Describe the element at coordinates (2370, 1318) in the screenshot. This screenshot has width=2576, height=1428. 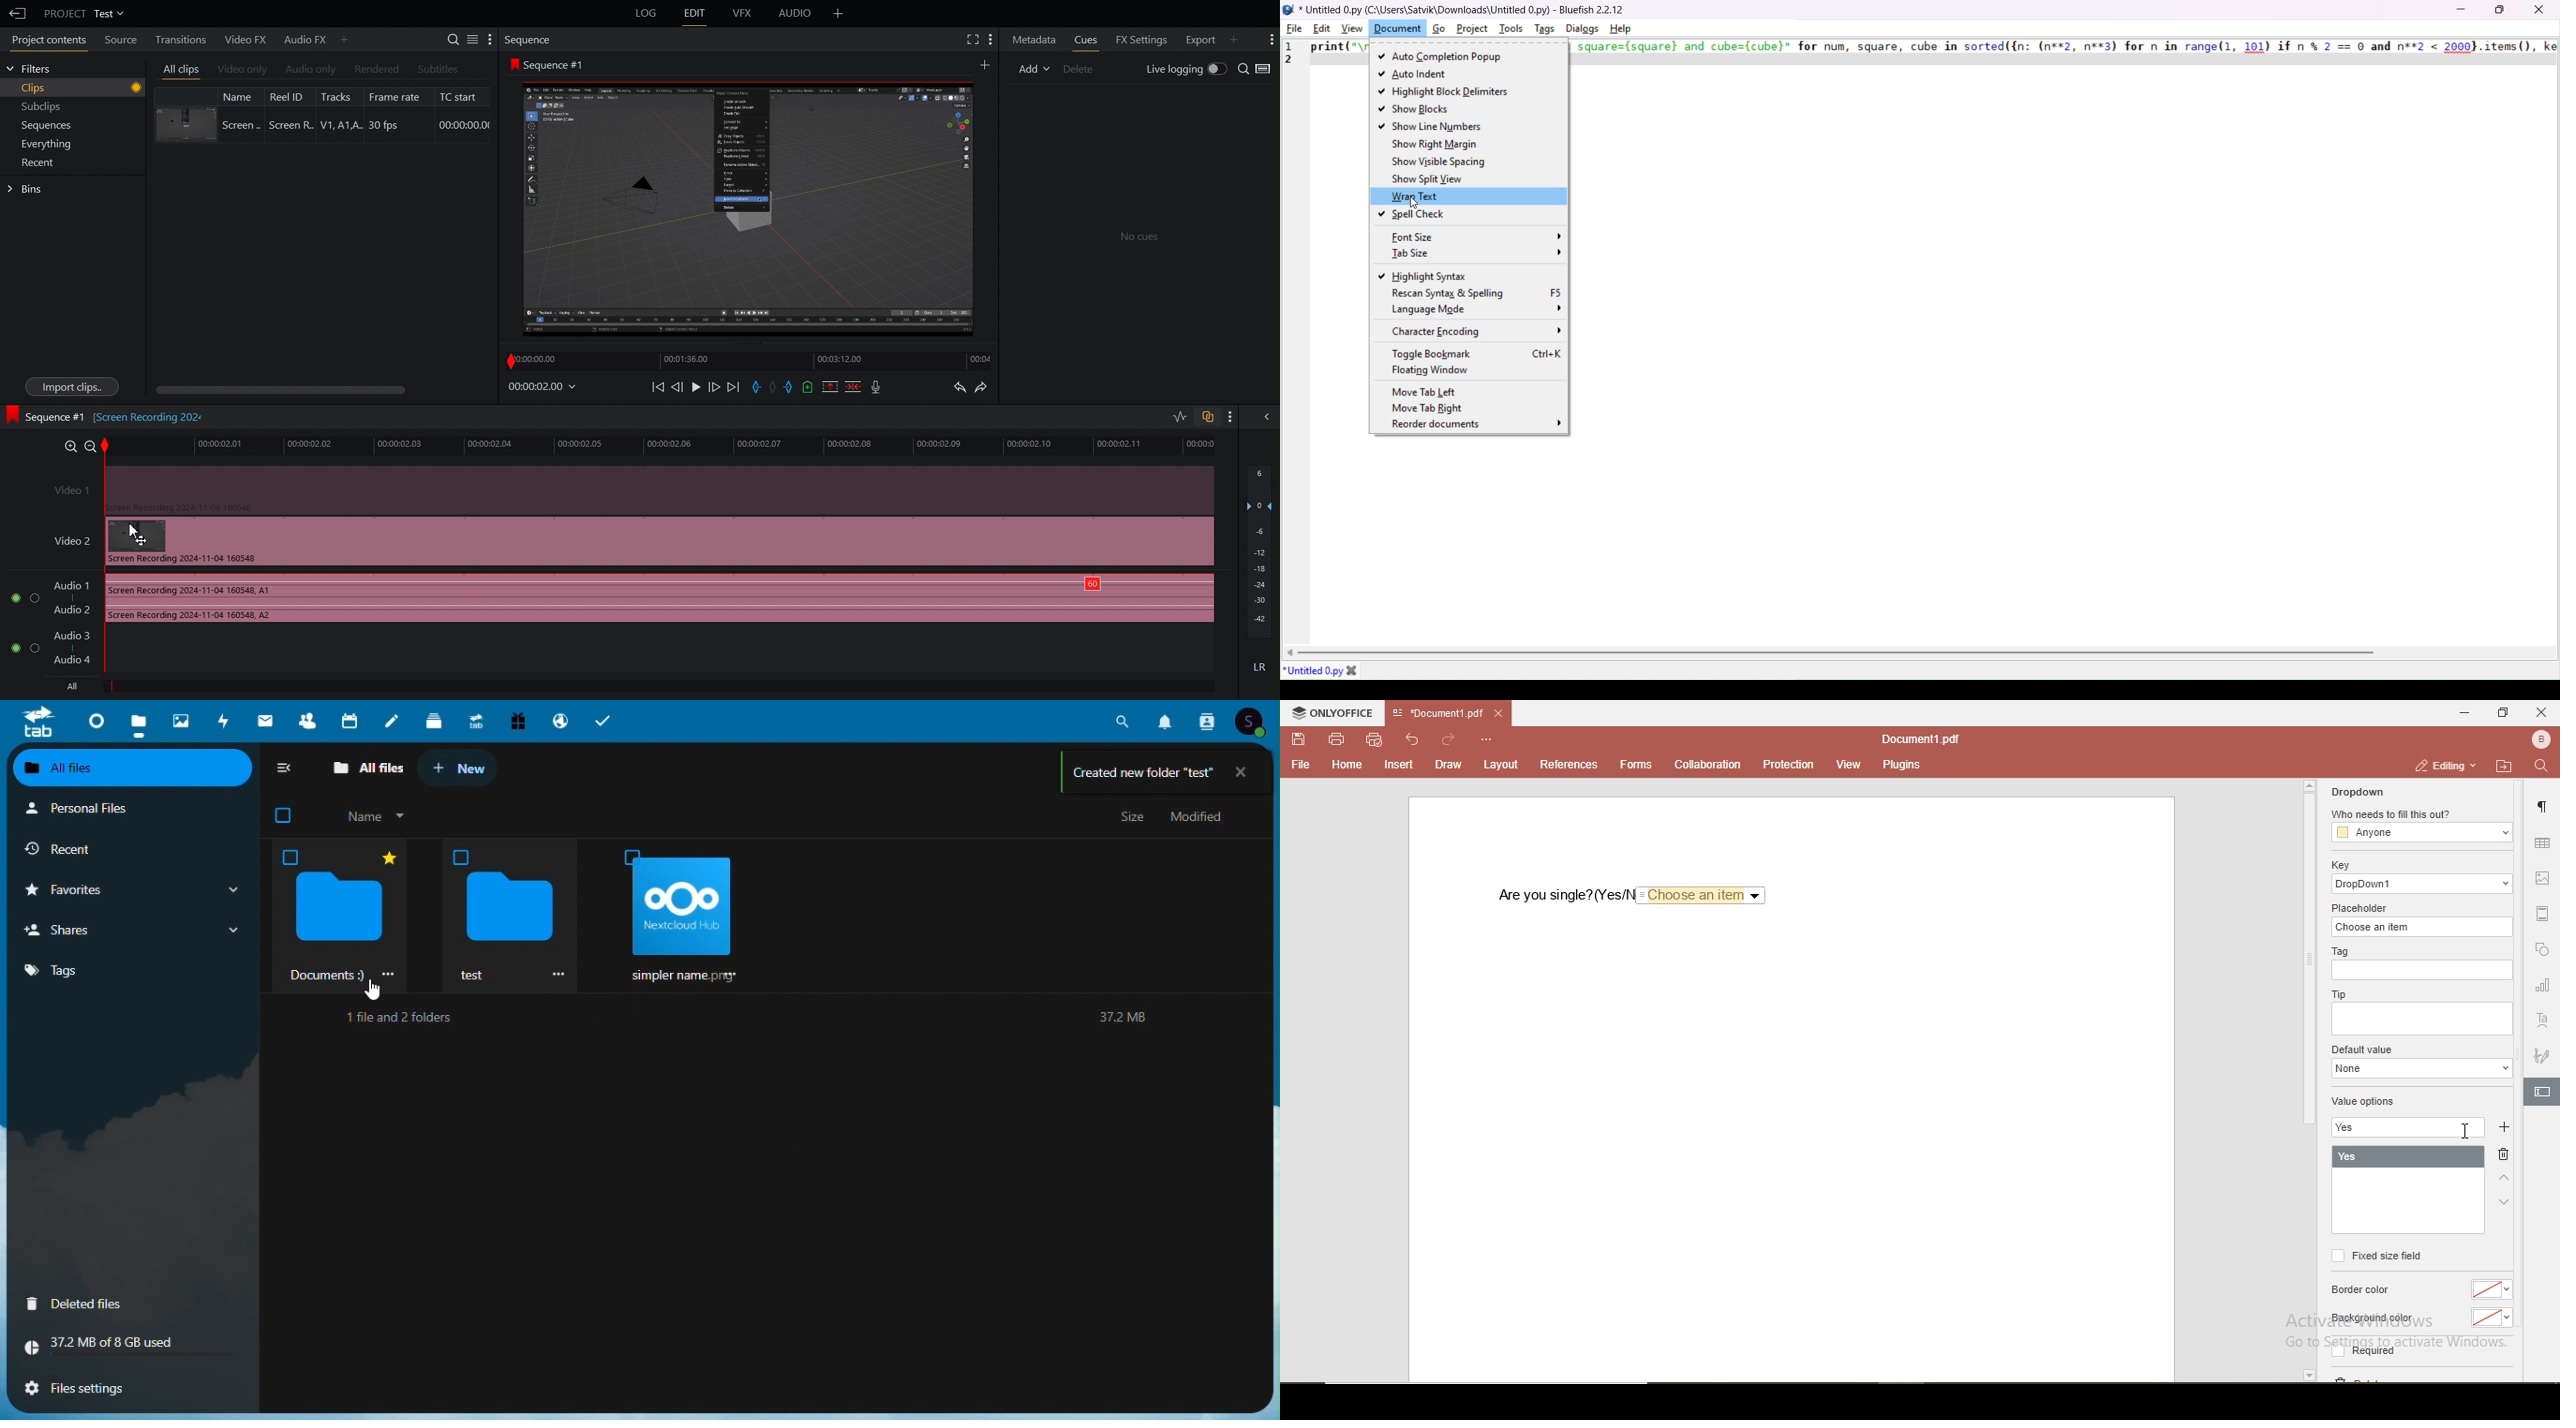
I see `Background color` at that location.